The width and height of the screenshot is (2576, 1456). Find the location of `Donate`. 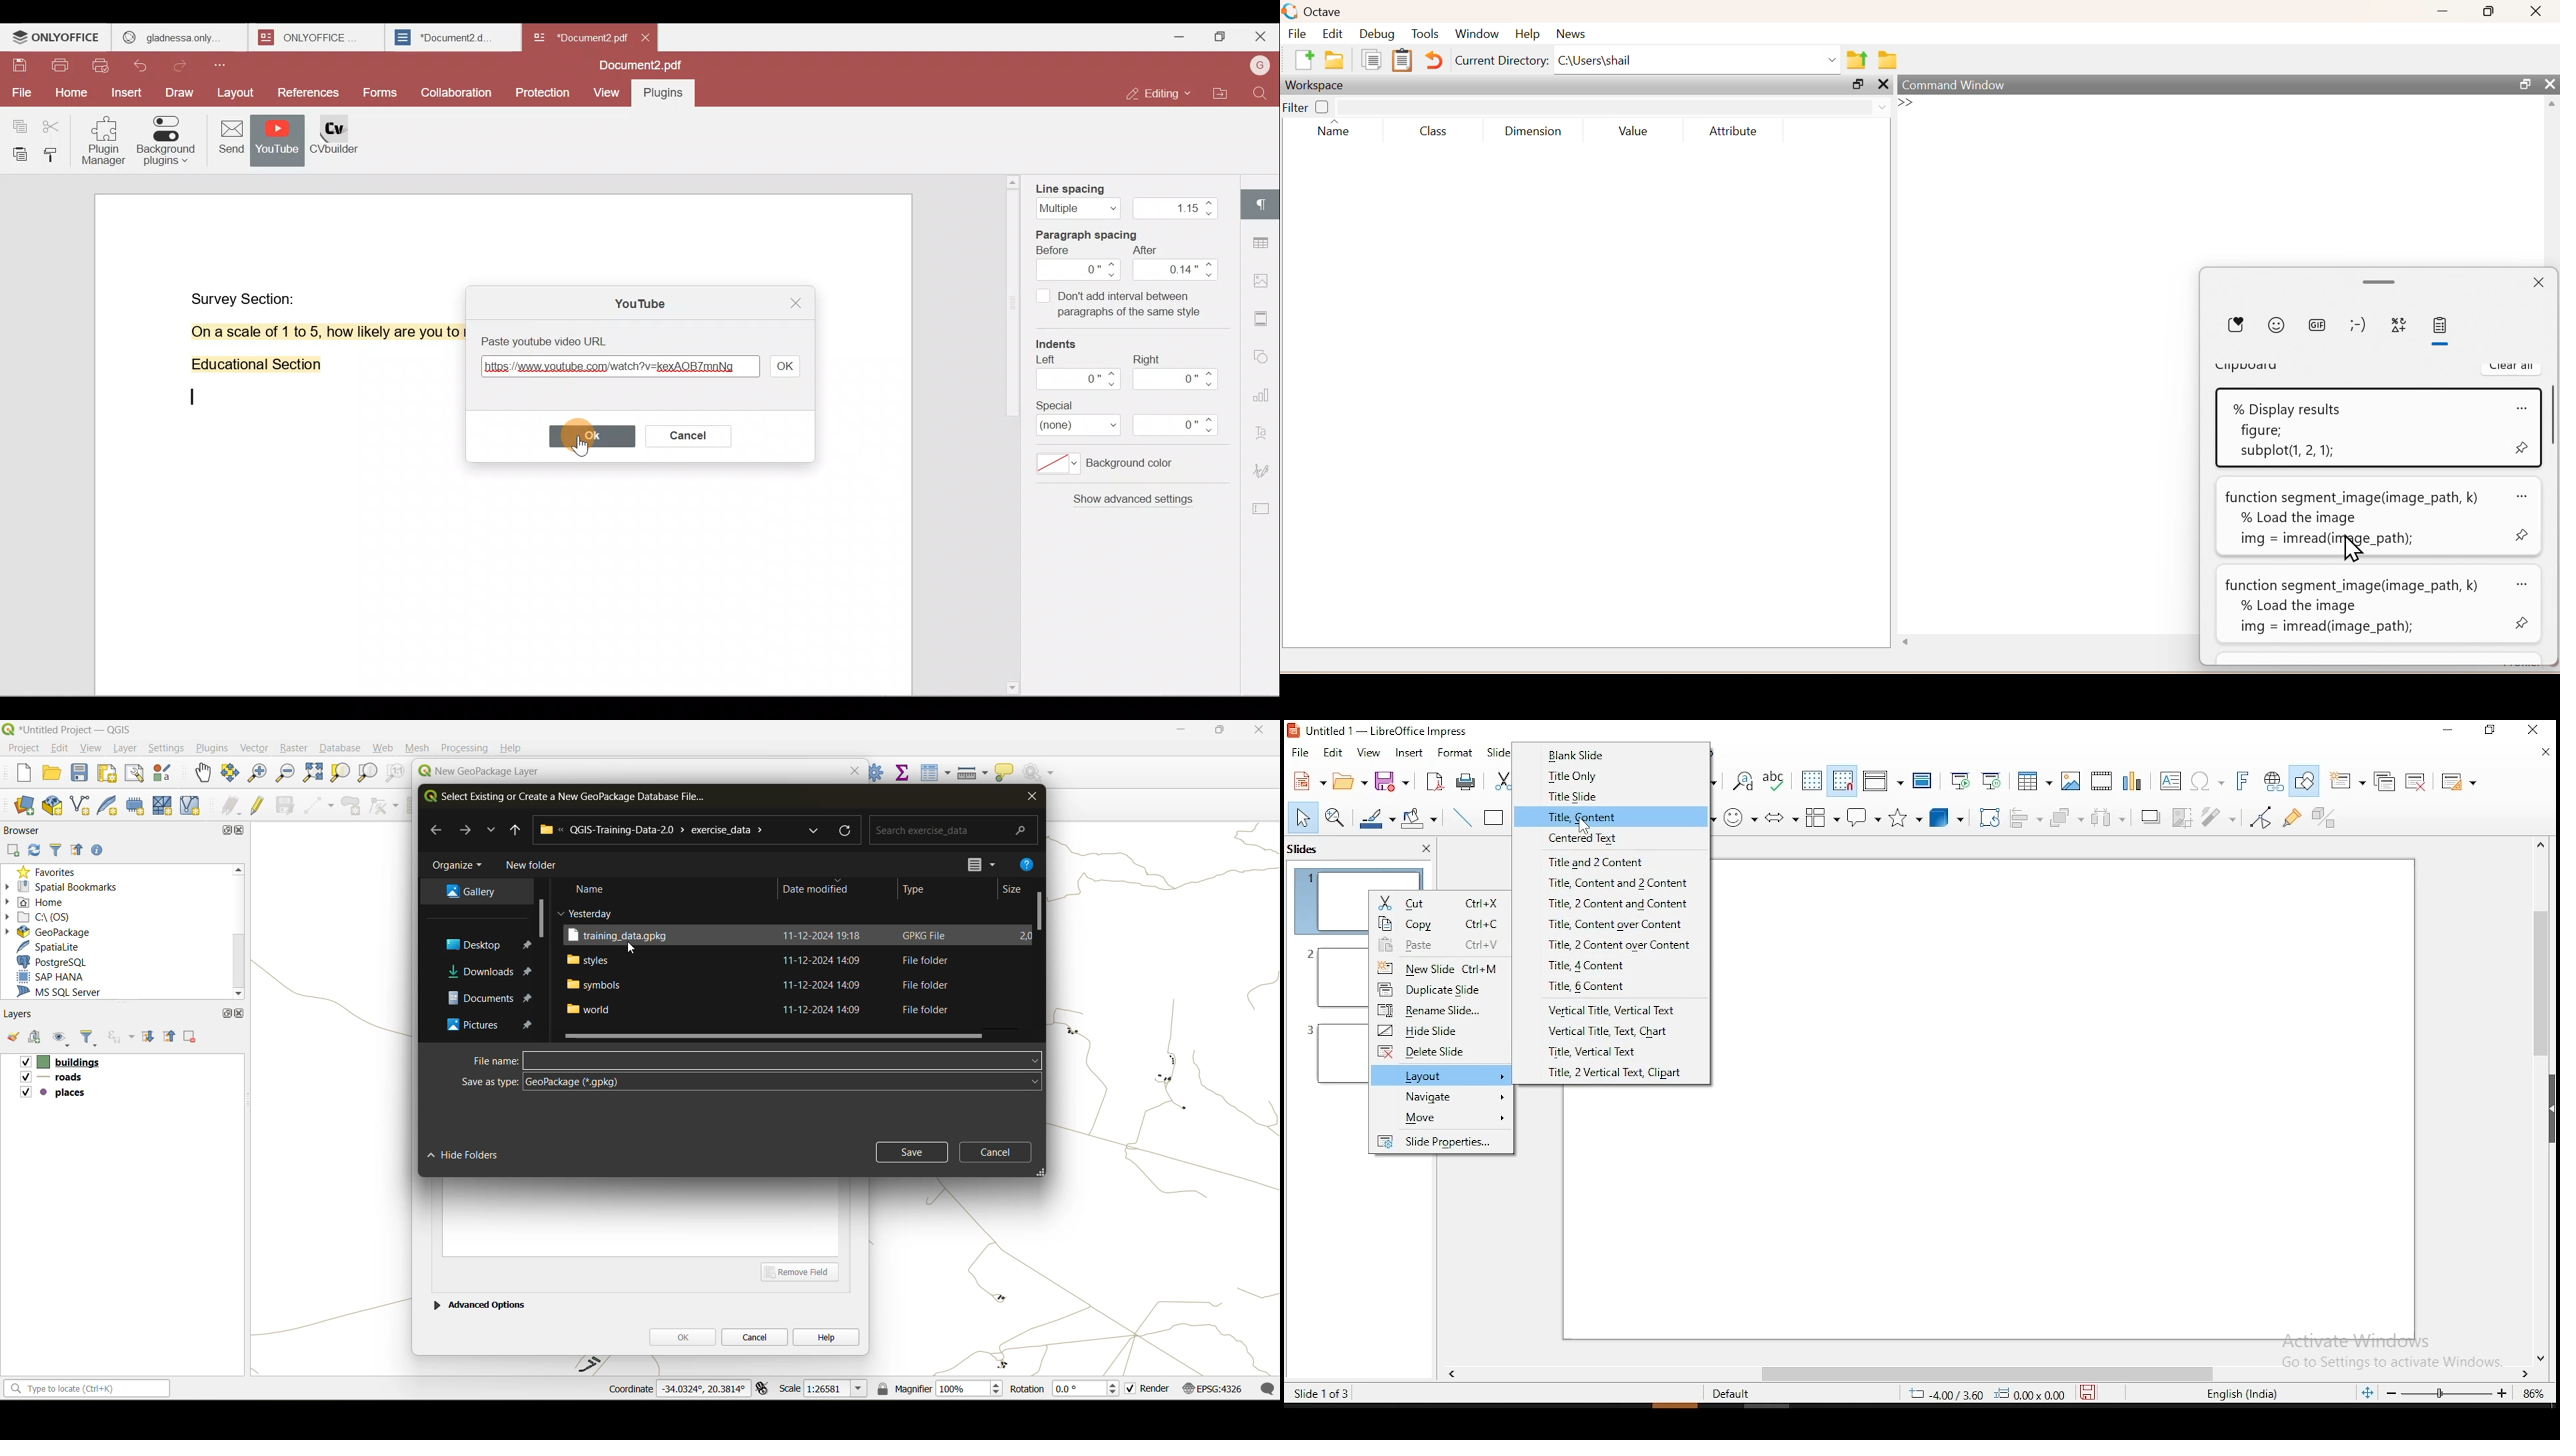

Donate is located at coordinates (2235, 325).